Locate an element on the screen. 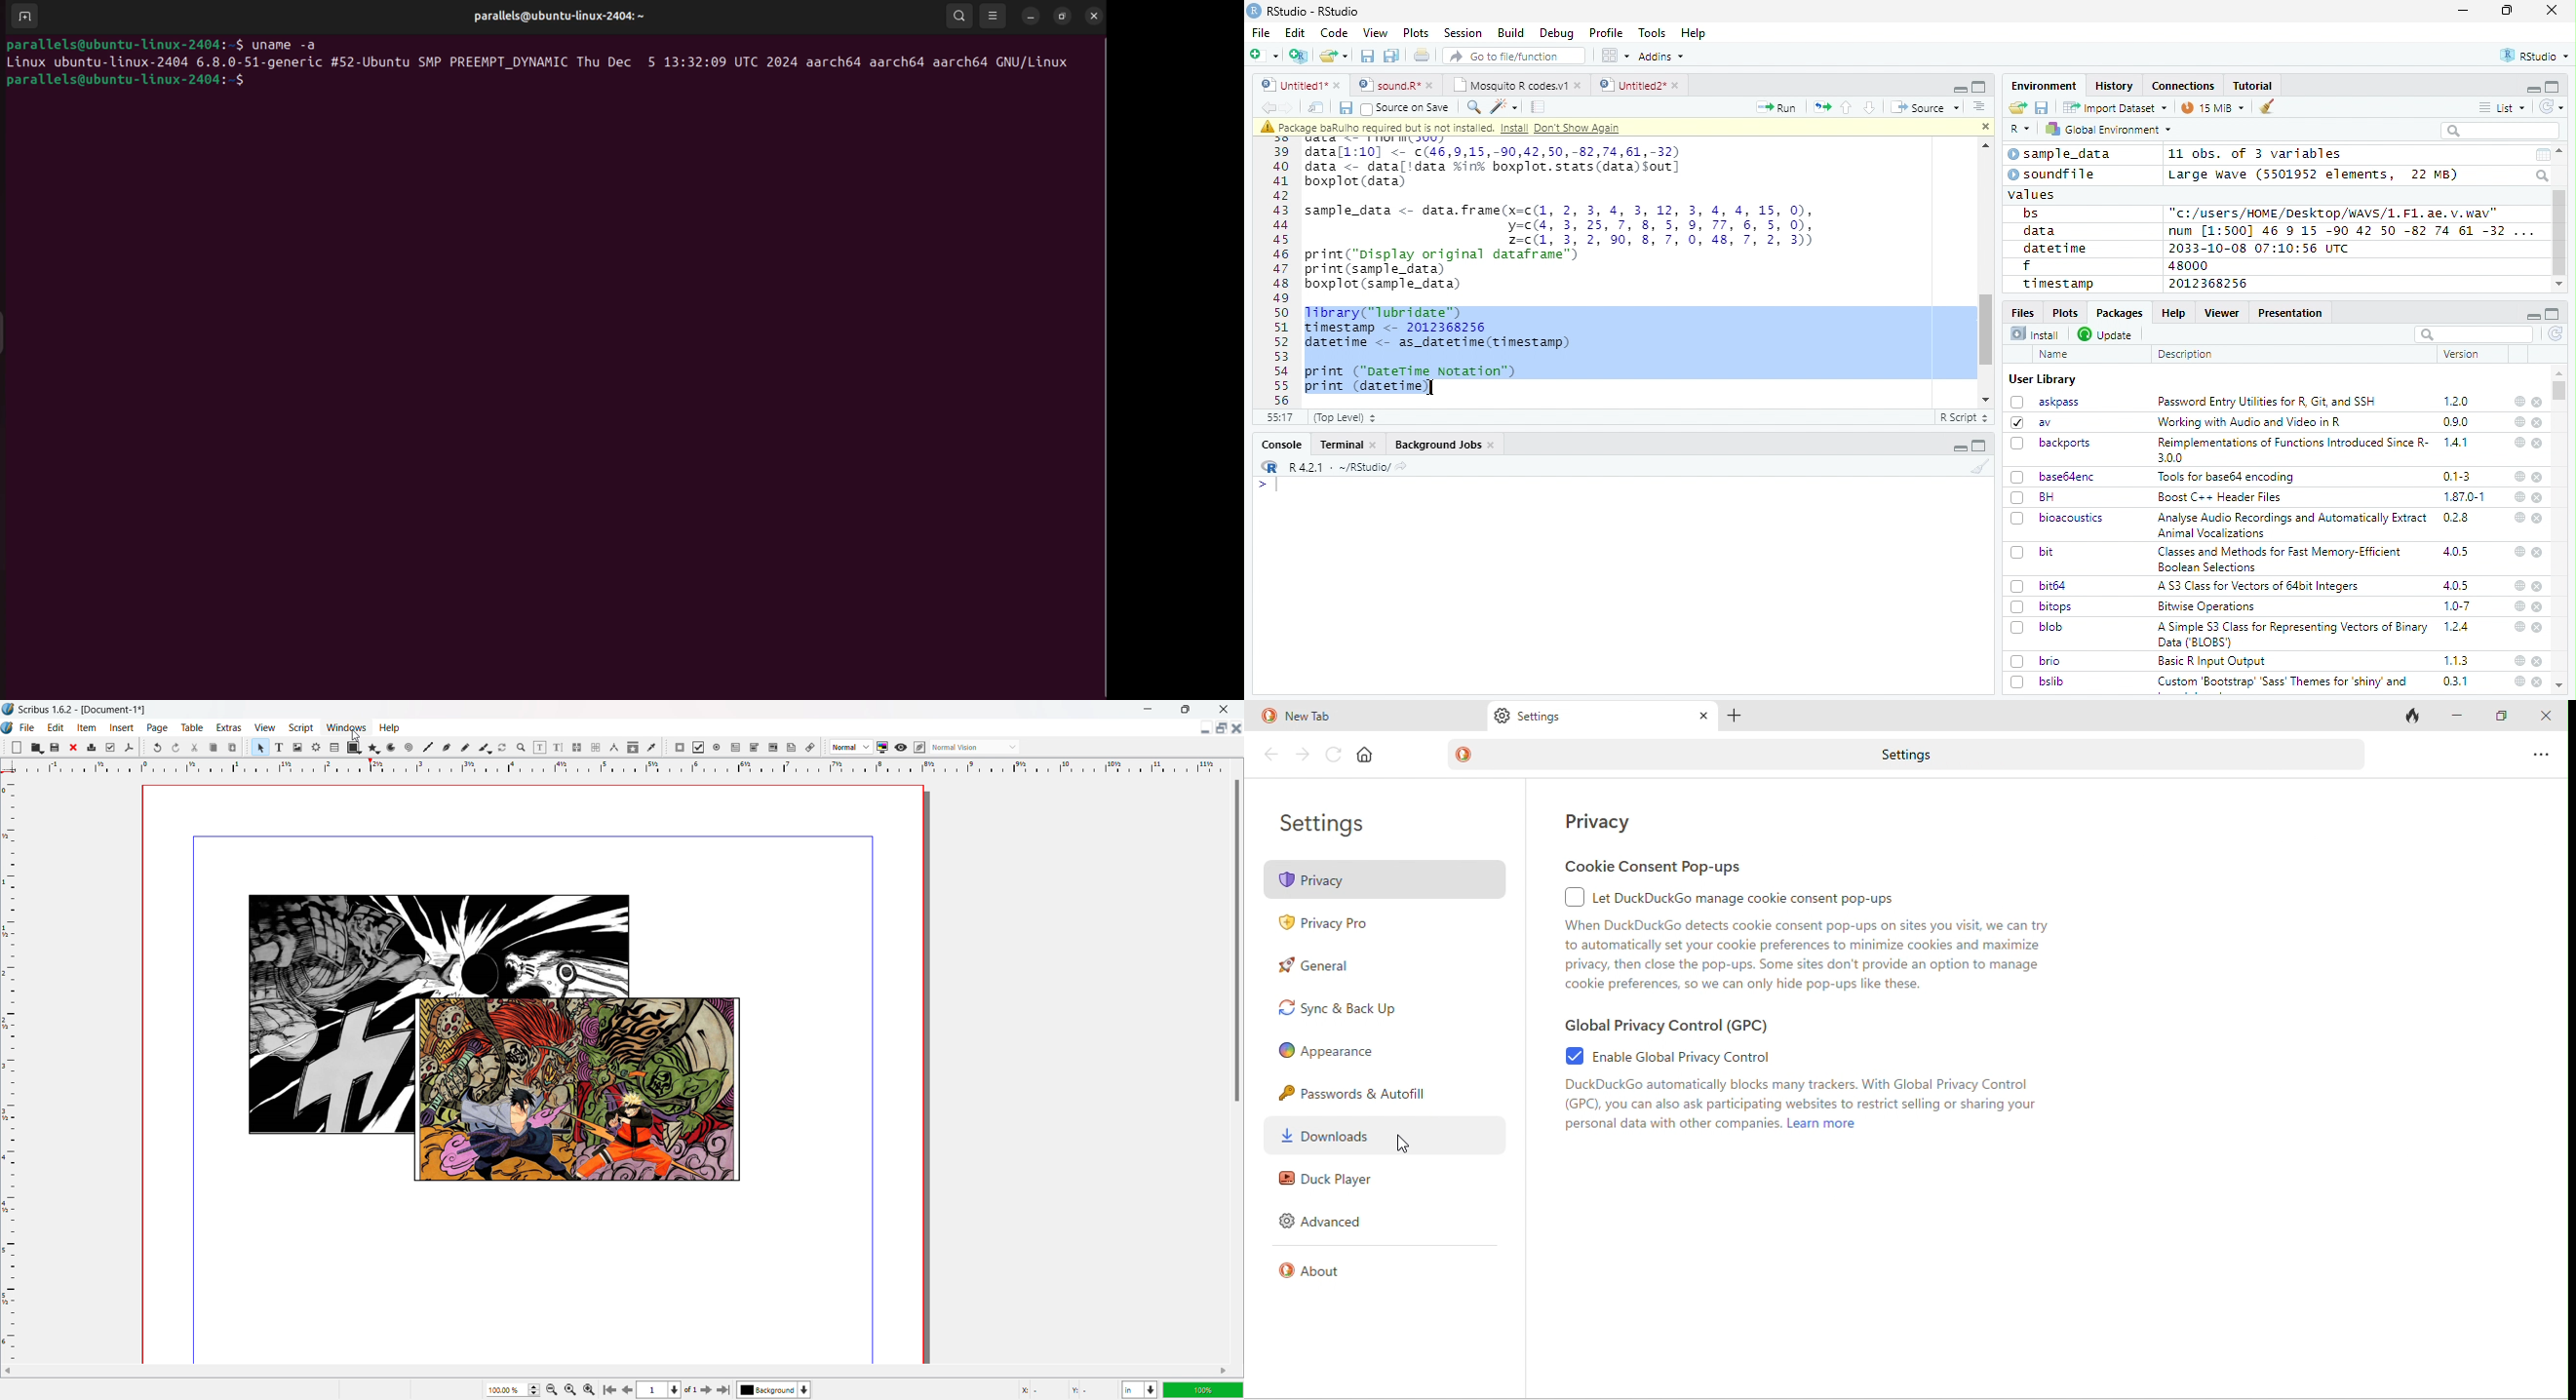 The height and width of the screenshot is (1400, 2576). about is located at coordinates (1320, 1273).